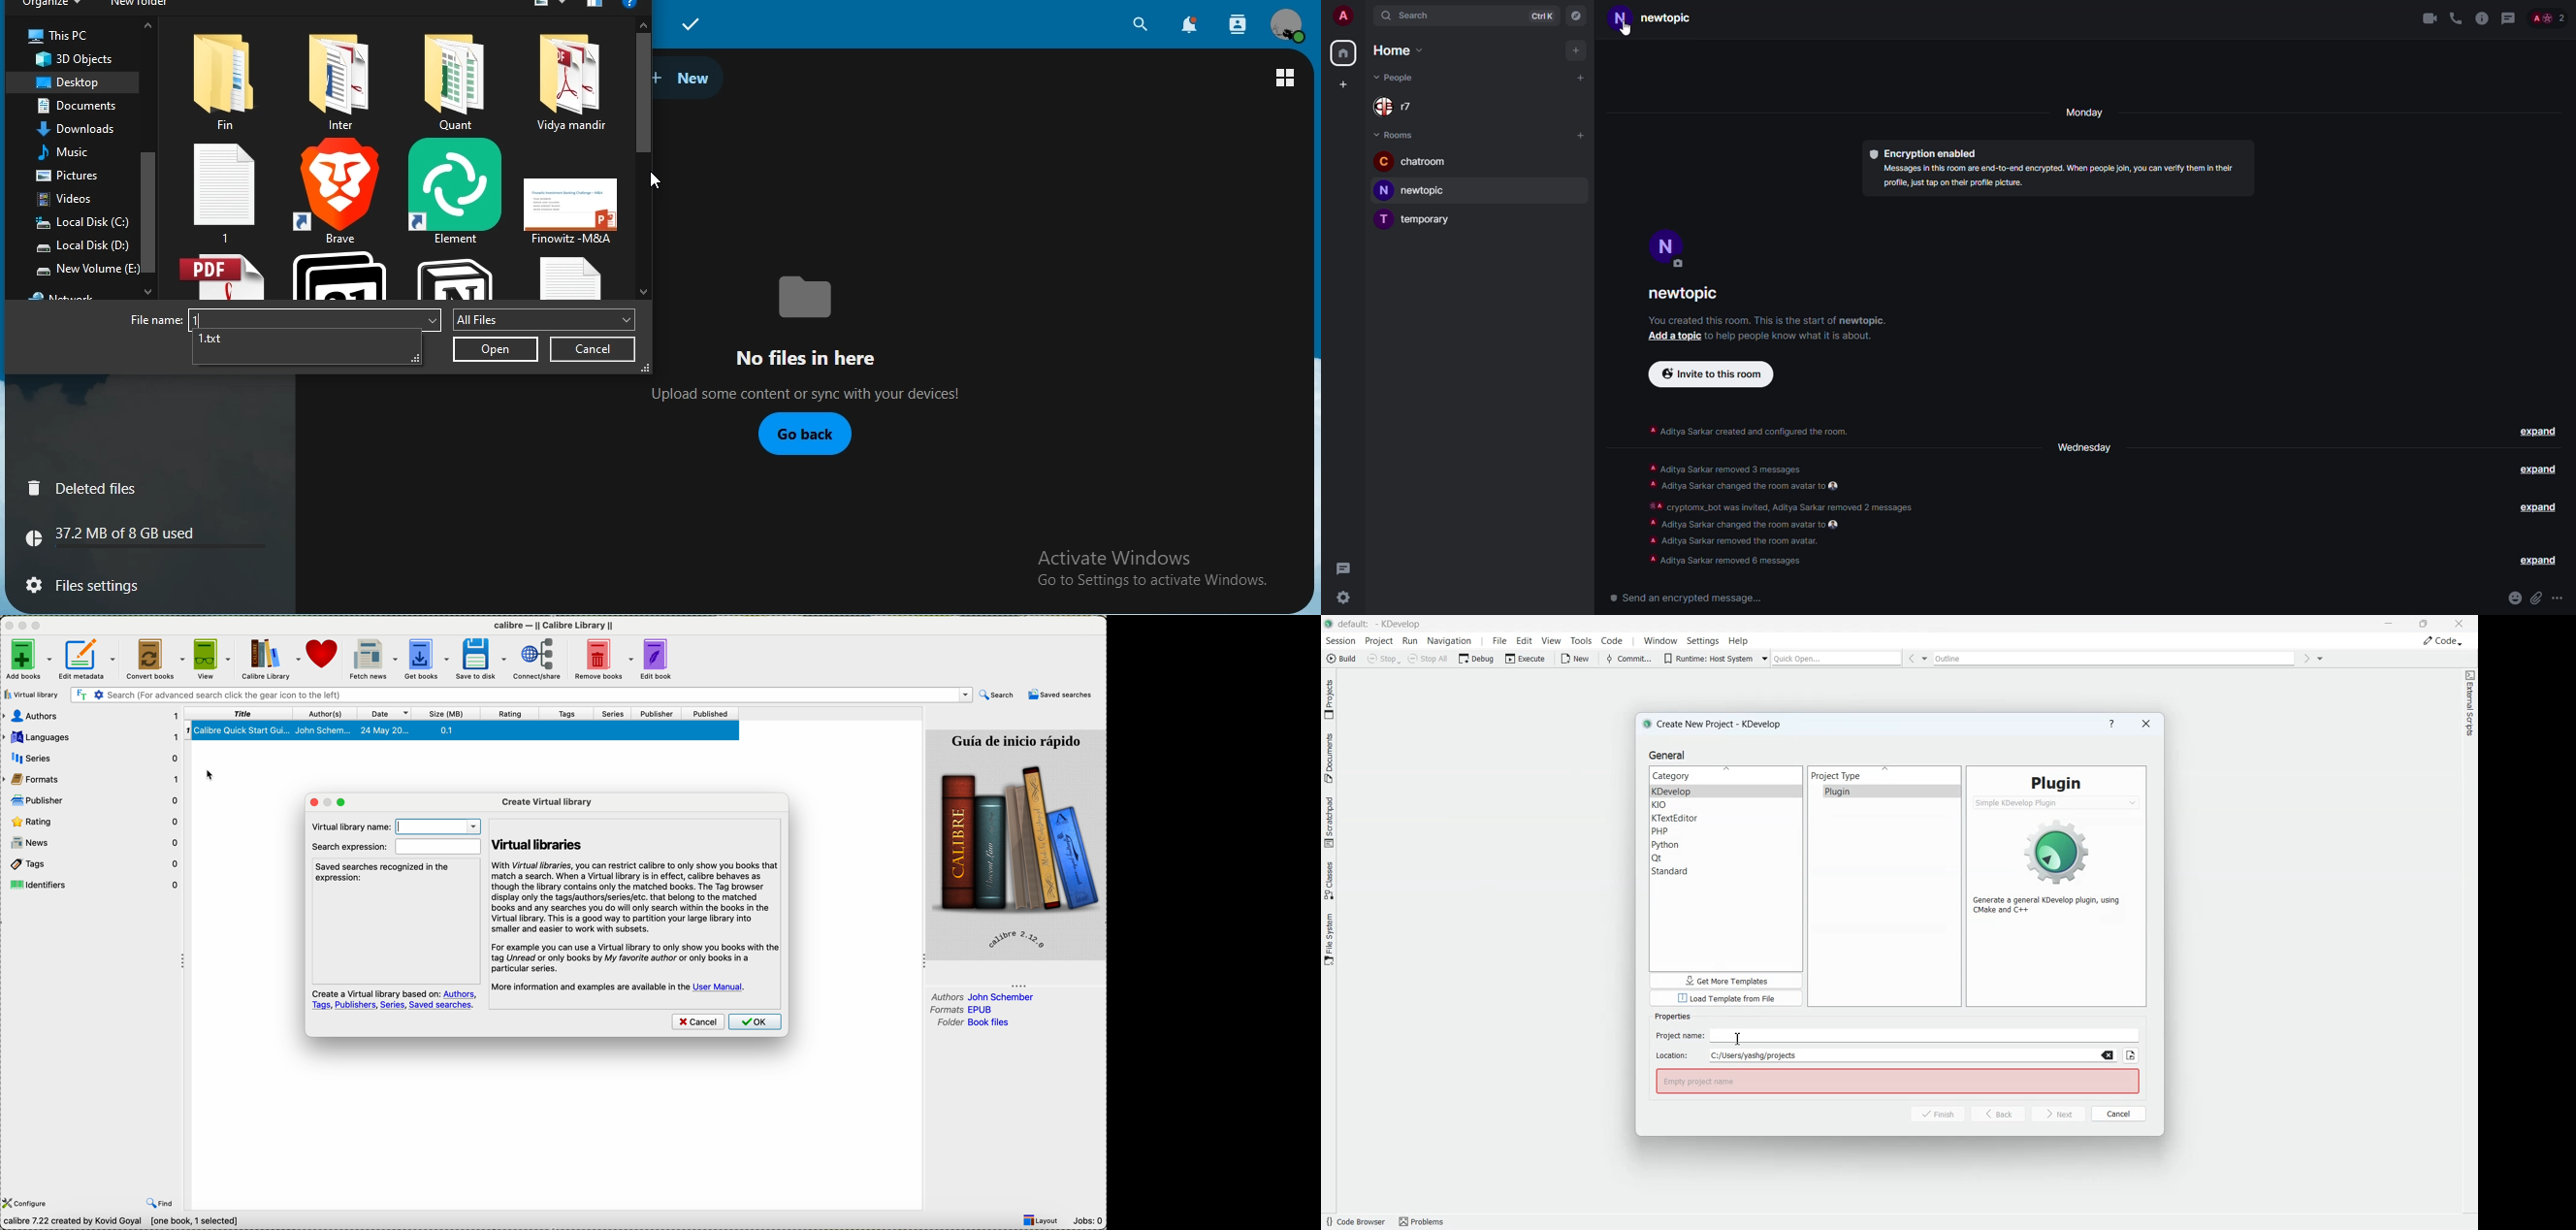 The width and height of the screenshot is (2576, 1232). I want to click on Wednesday, so click(2082, 448).